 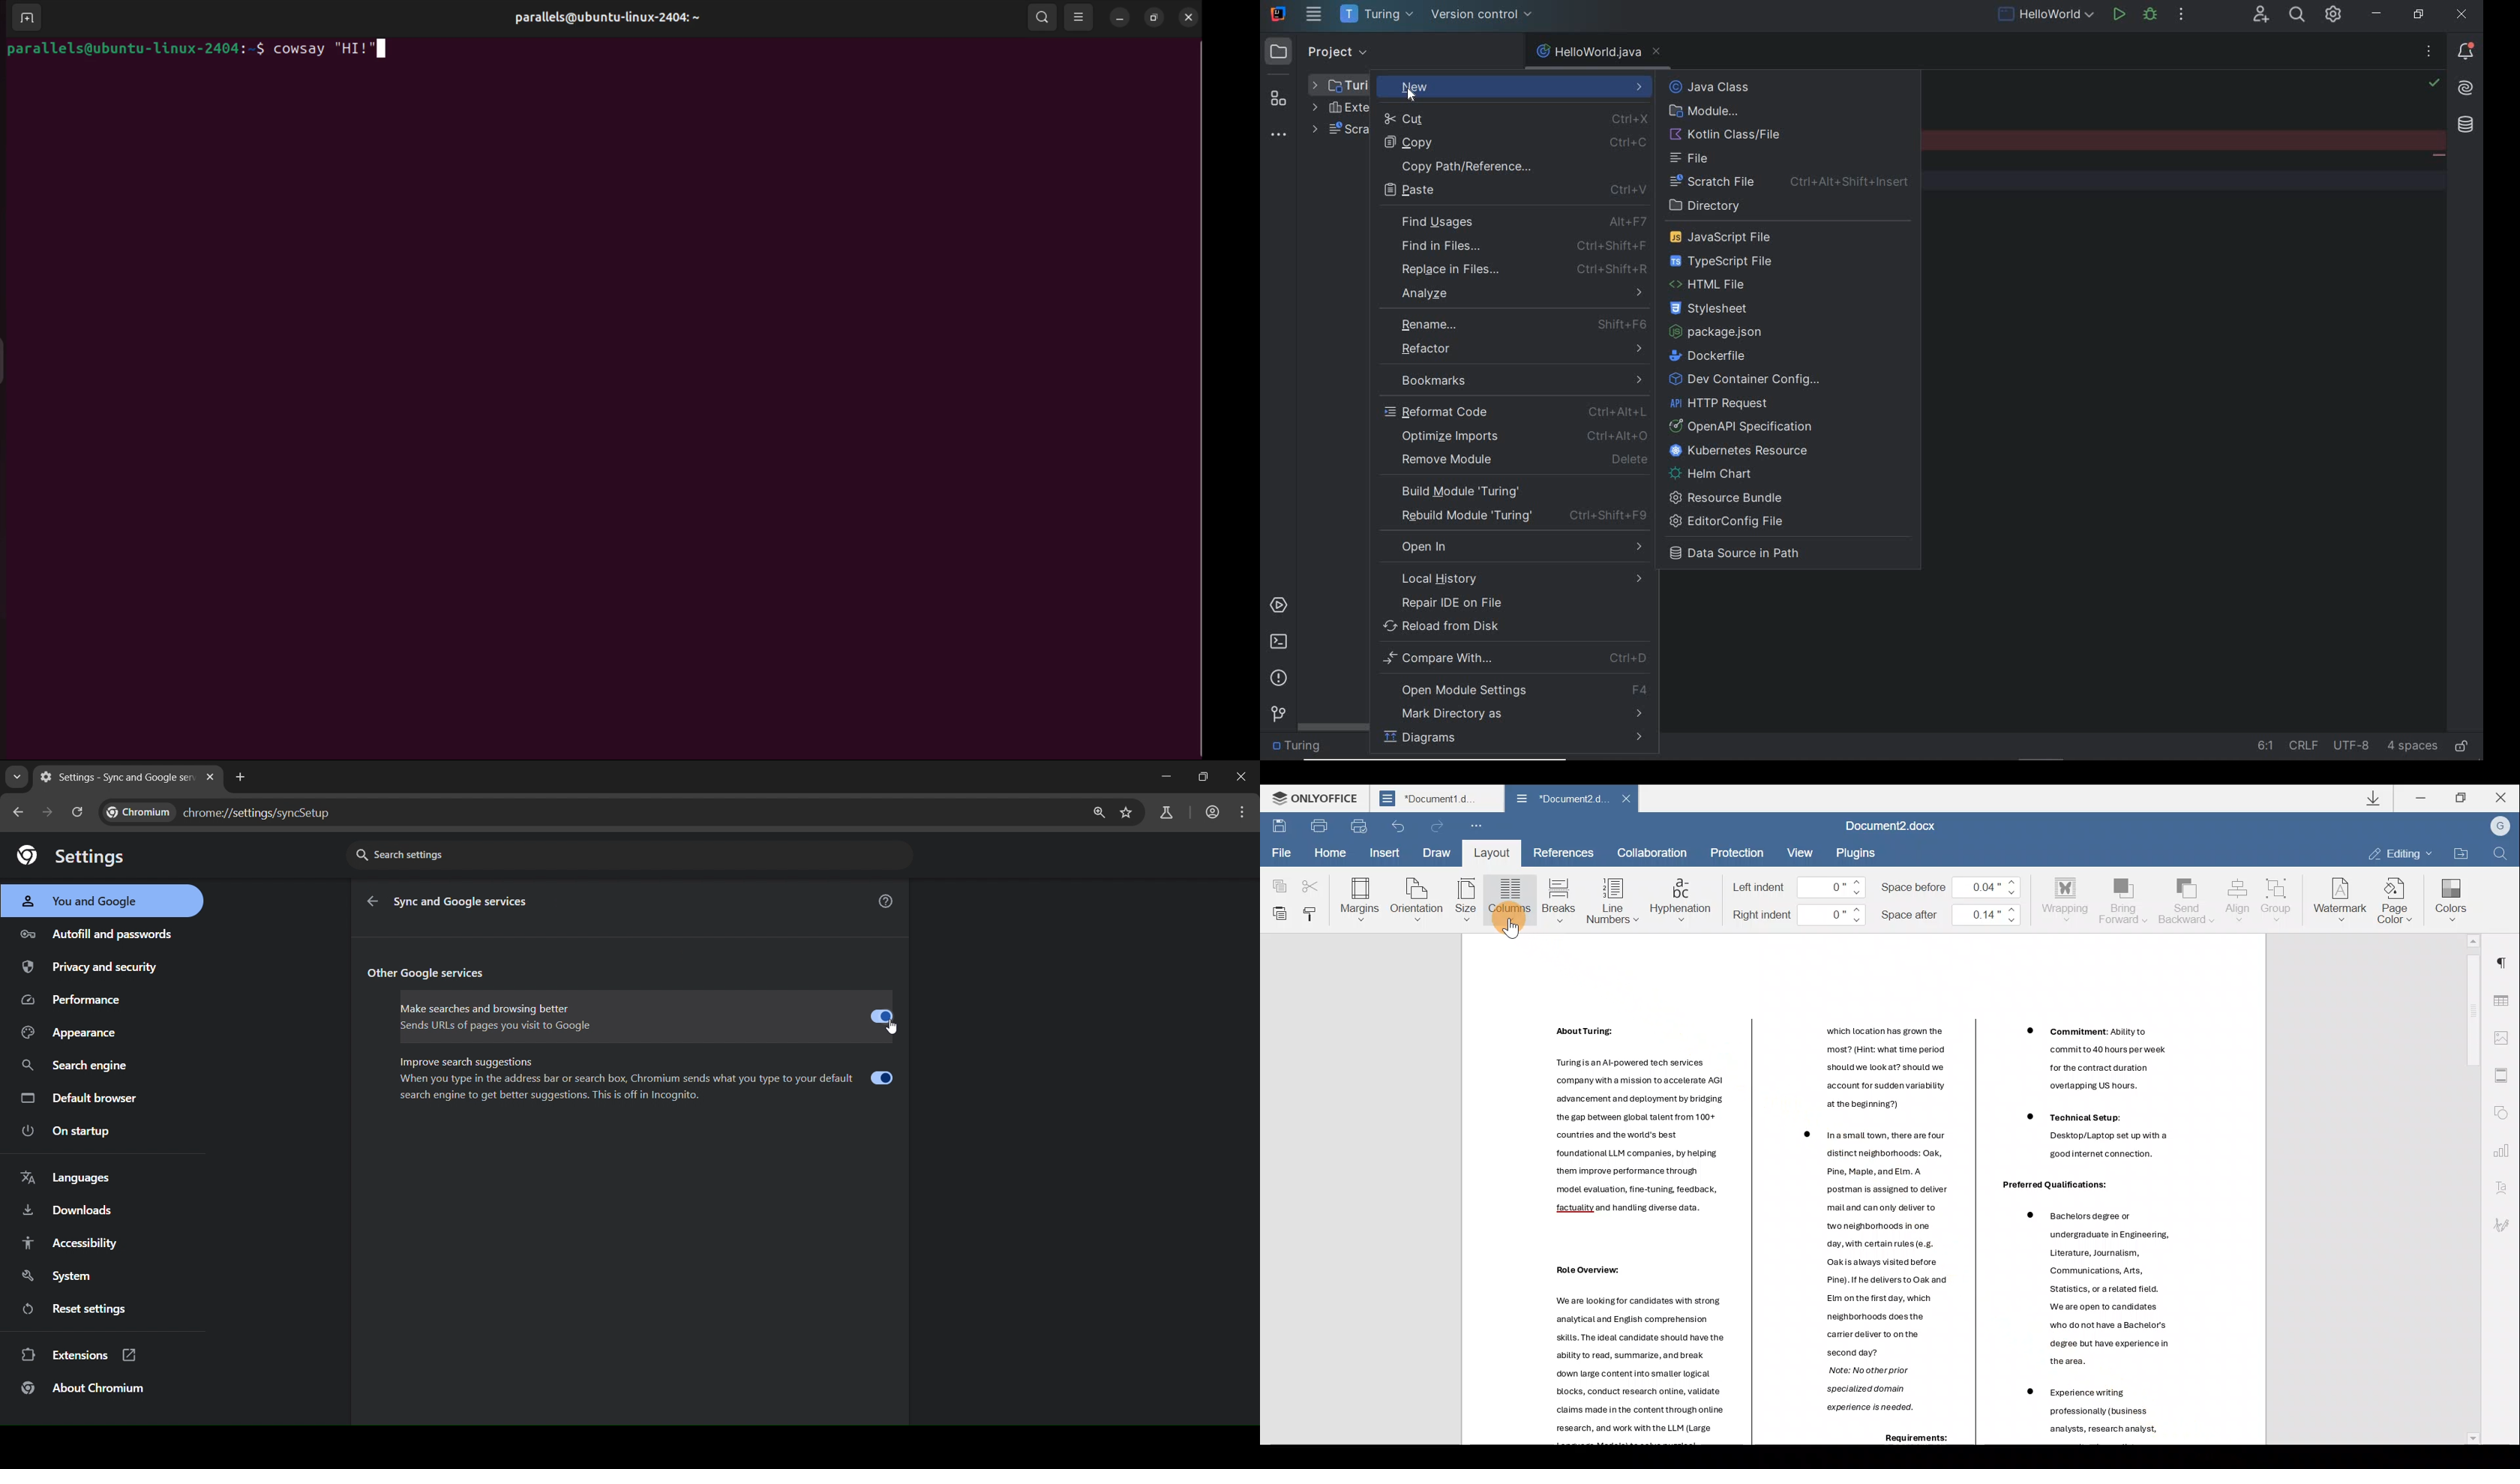 What do you see at coordinates (2505, 1037) in the screenshot?
I see `Image settings` at bounding box center [2505, 1037].